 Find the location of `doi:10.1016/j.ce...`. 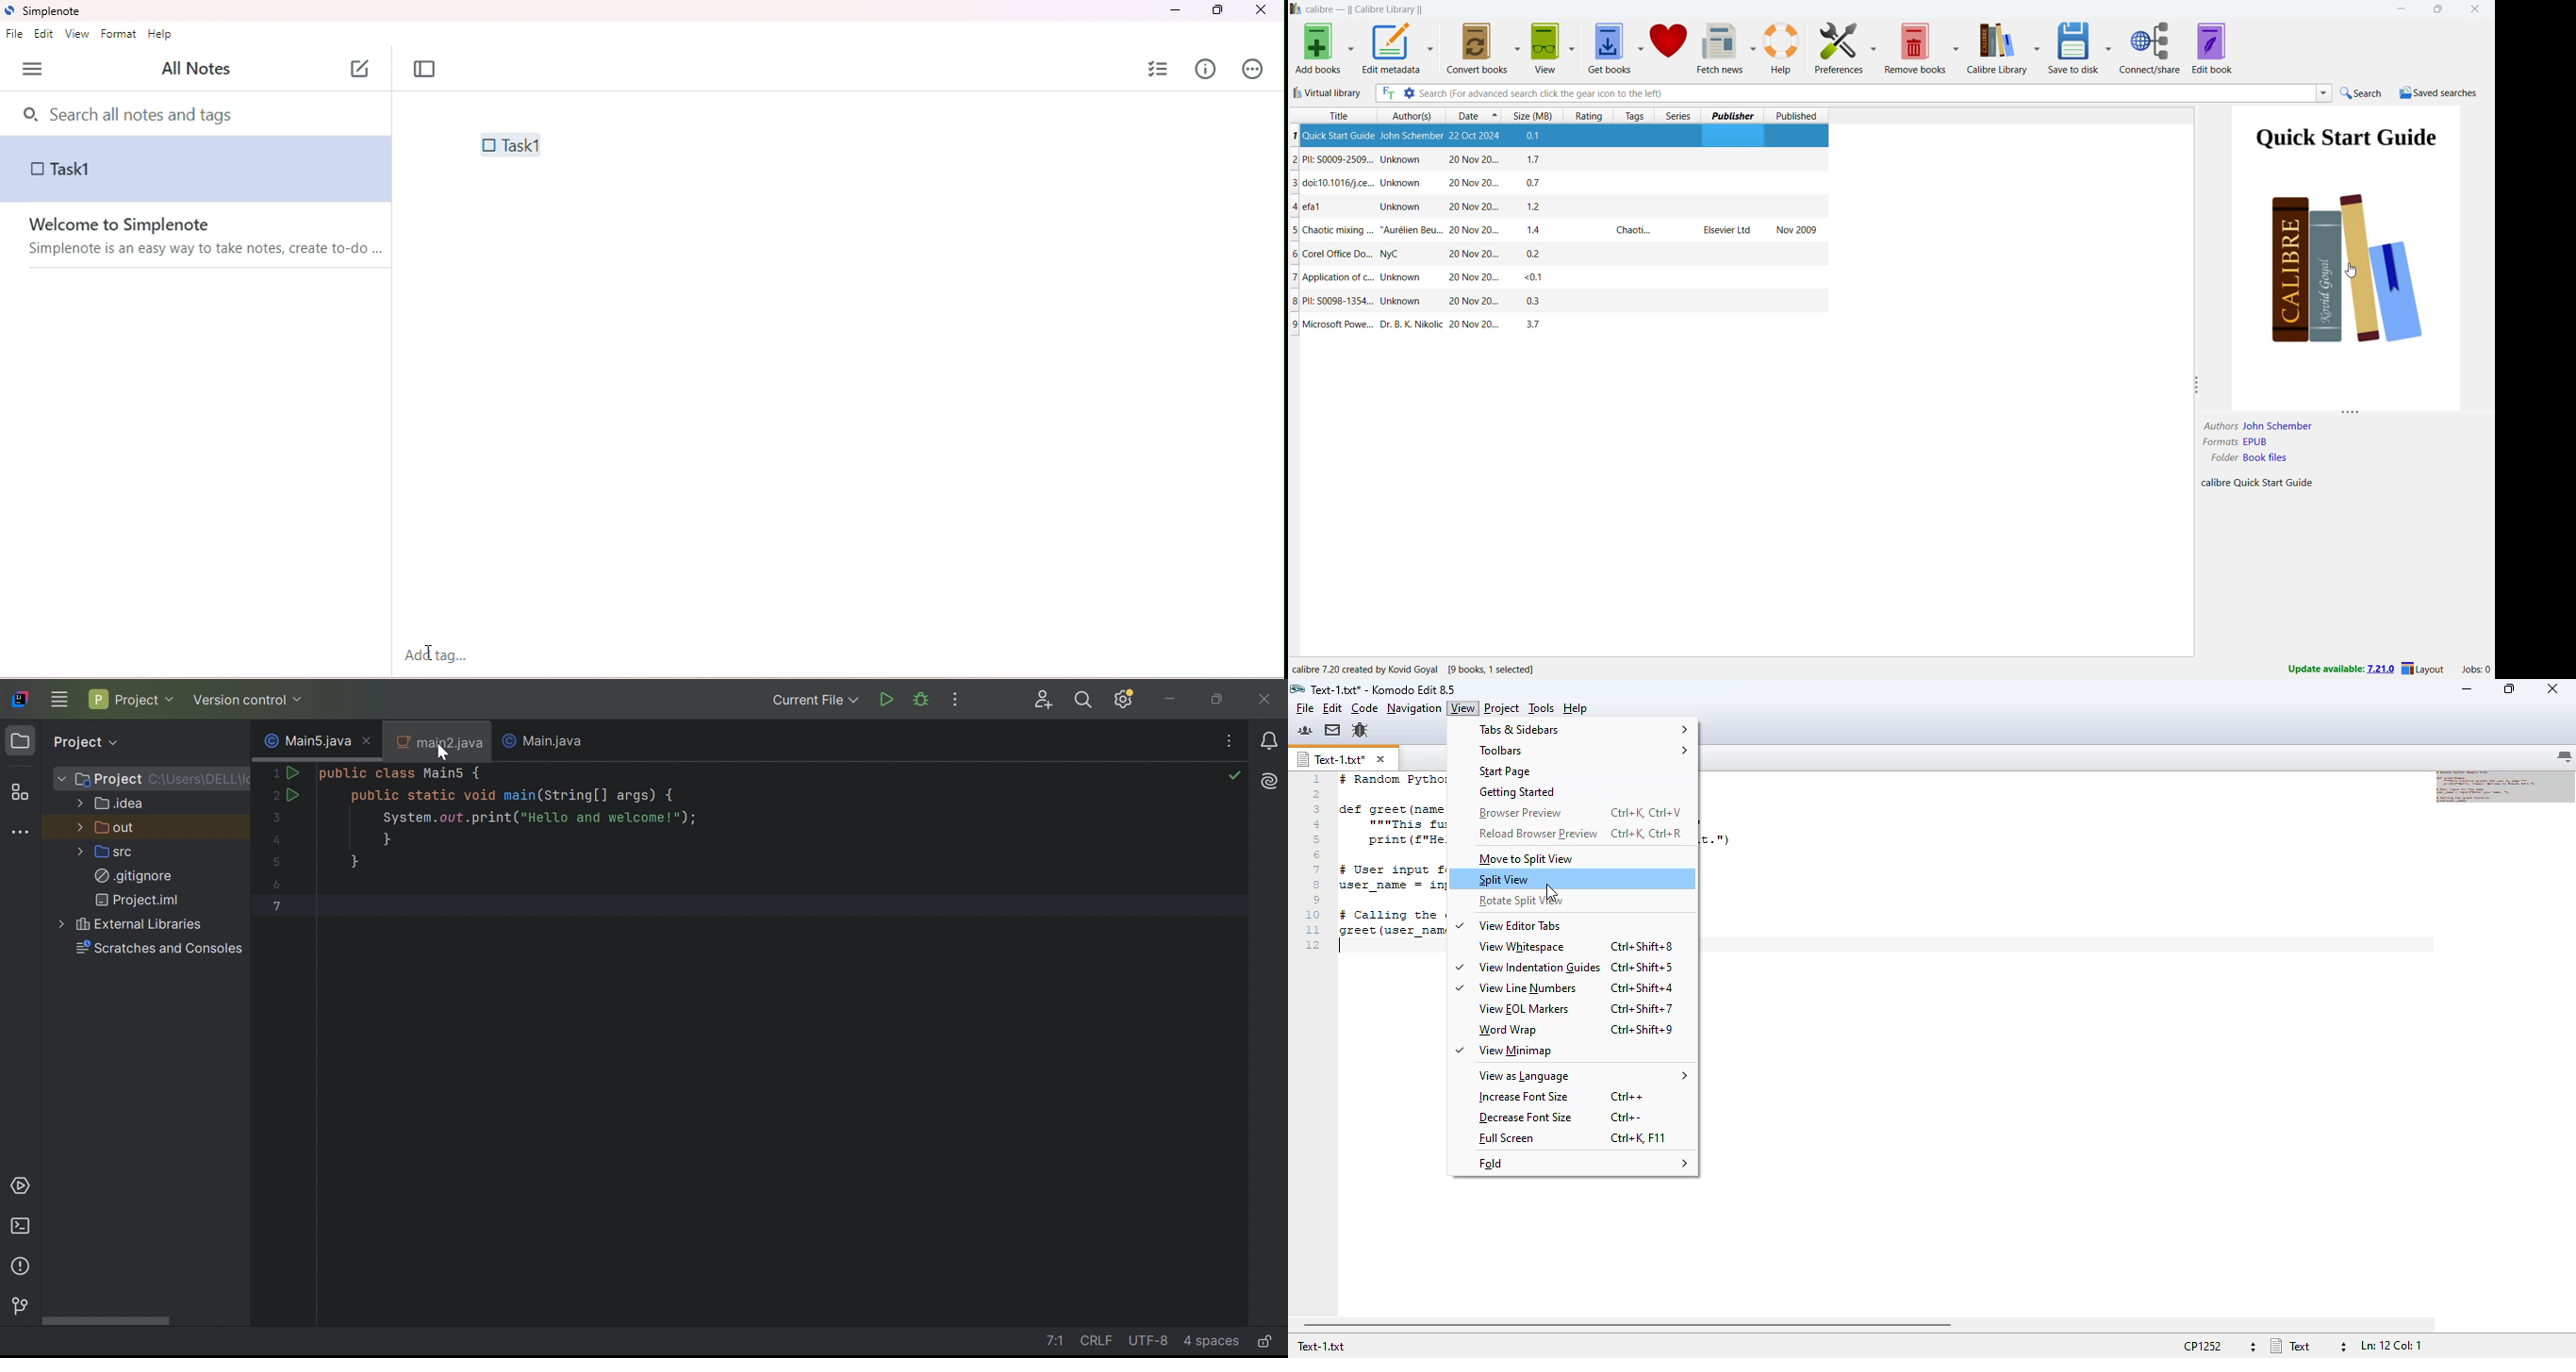

doi:10.1016/j.ce... is located at coordinates (1333, 184).